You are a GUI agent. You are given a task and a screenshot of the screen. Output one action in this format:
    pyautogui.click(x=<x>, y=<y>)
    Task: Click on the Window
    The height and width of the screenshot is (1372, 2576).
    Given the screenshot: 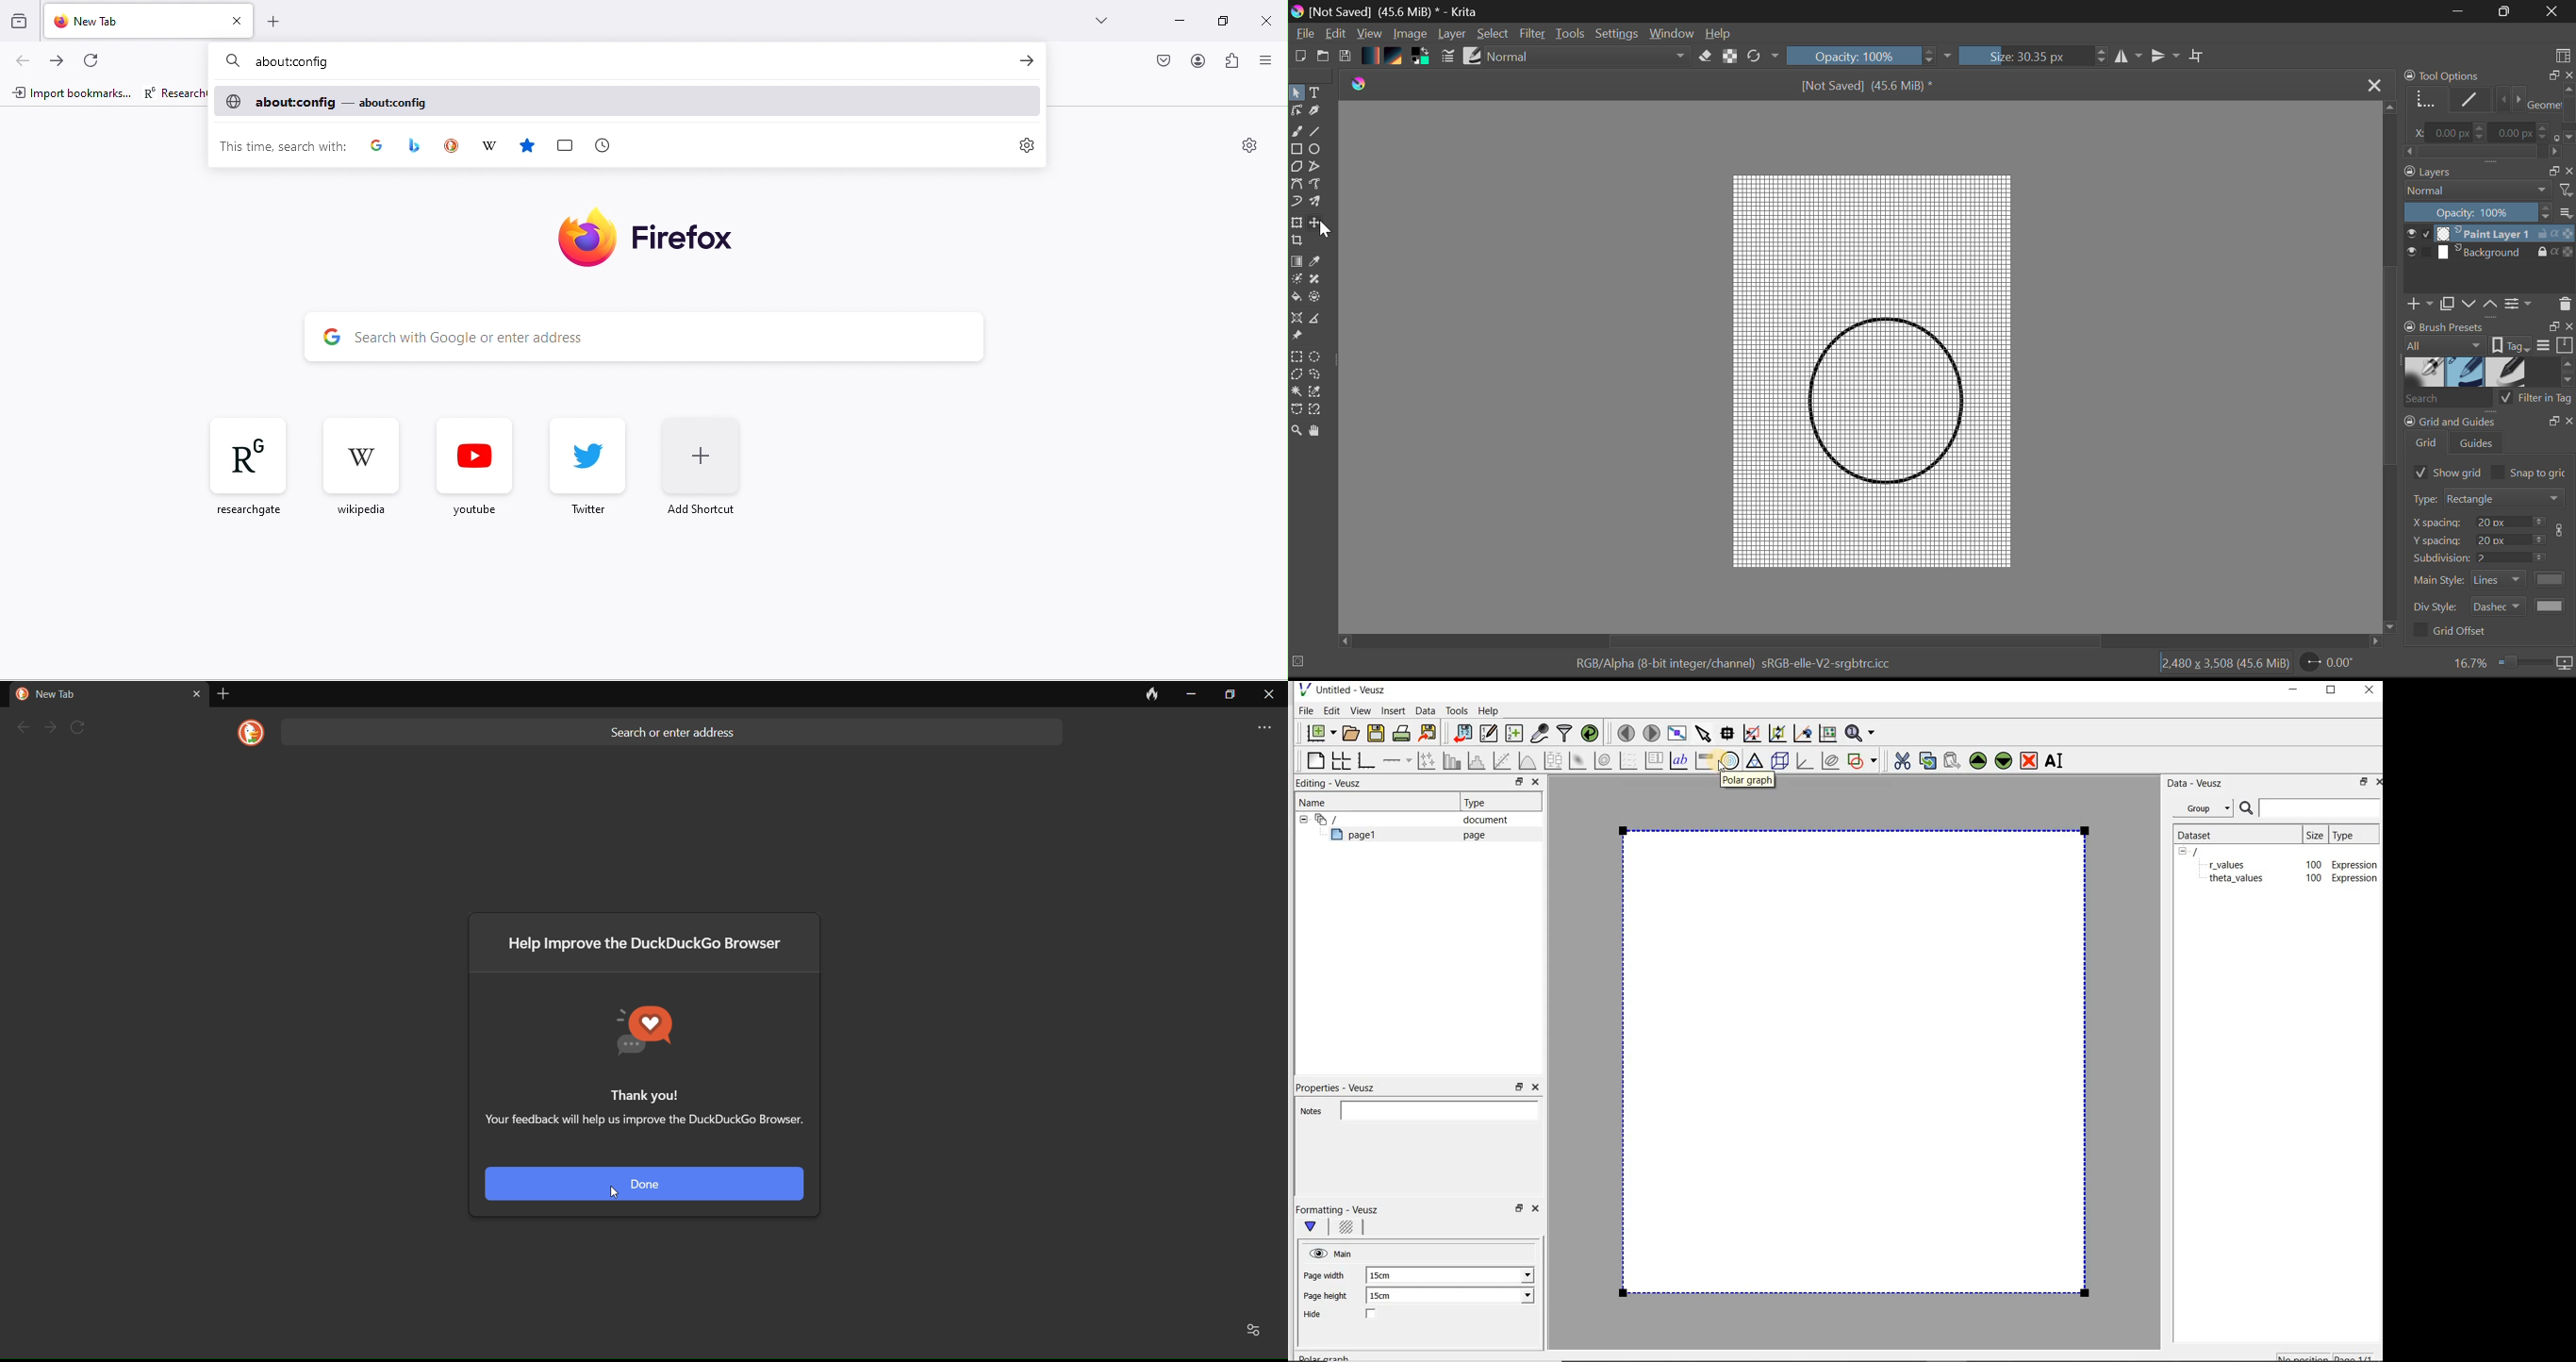 What is the action you would take?
    pyautogui.click(x=1674, y=34)
    